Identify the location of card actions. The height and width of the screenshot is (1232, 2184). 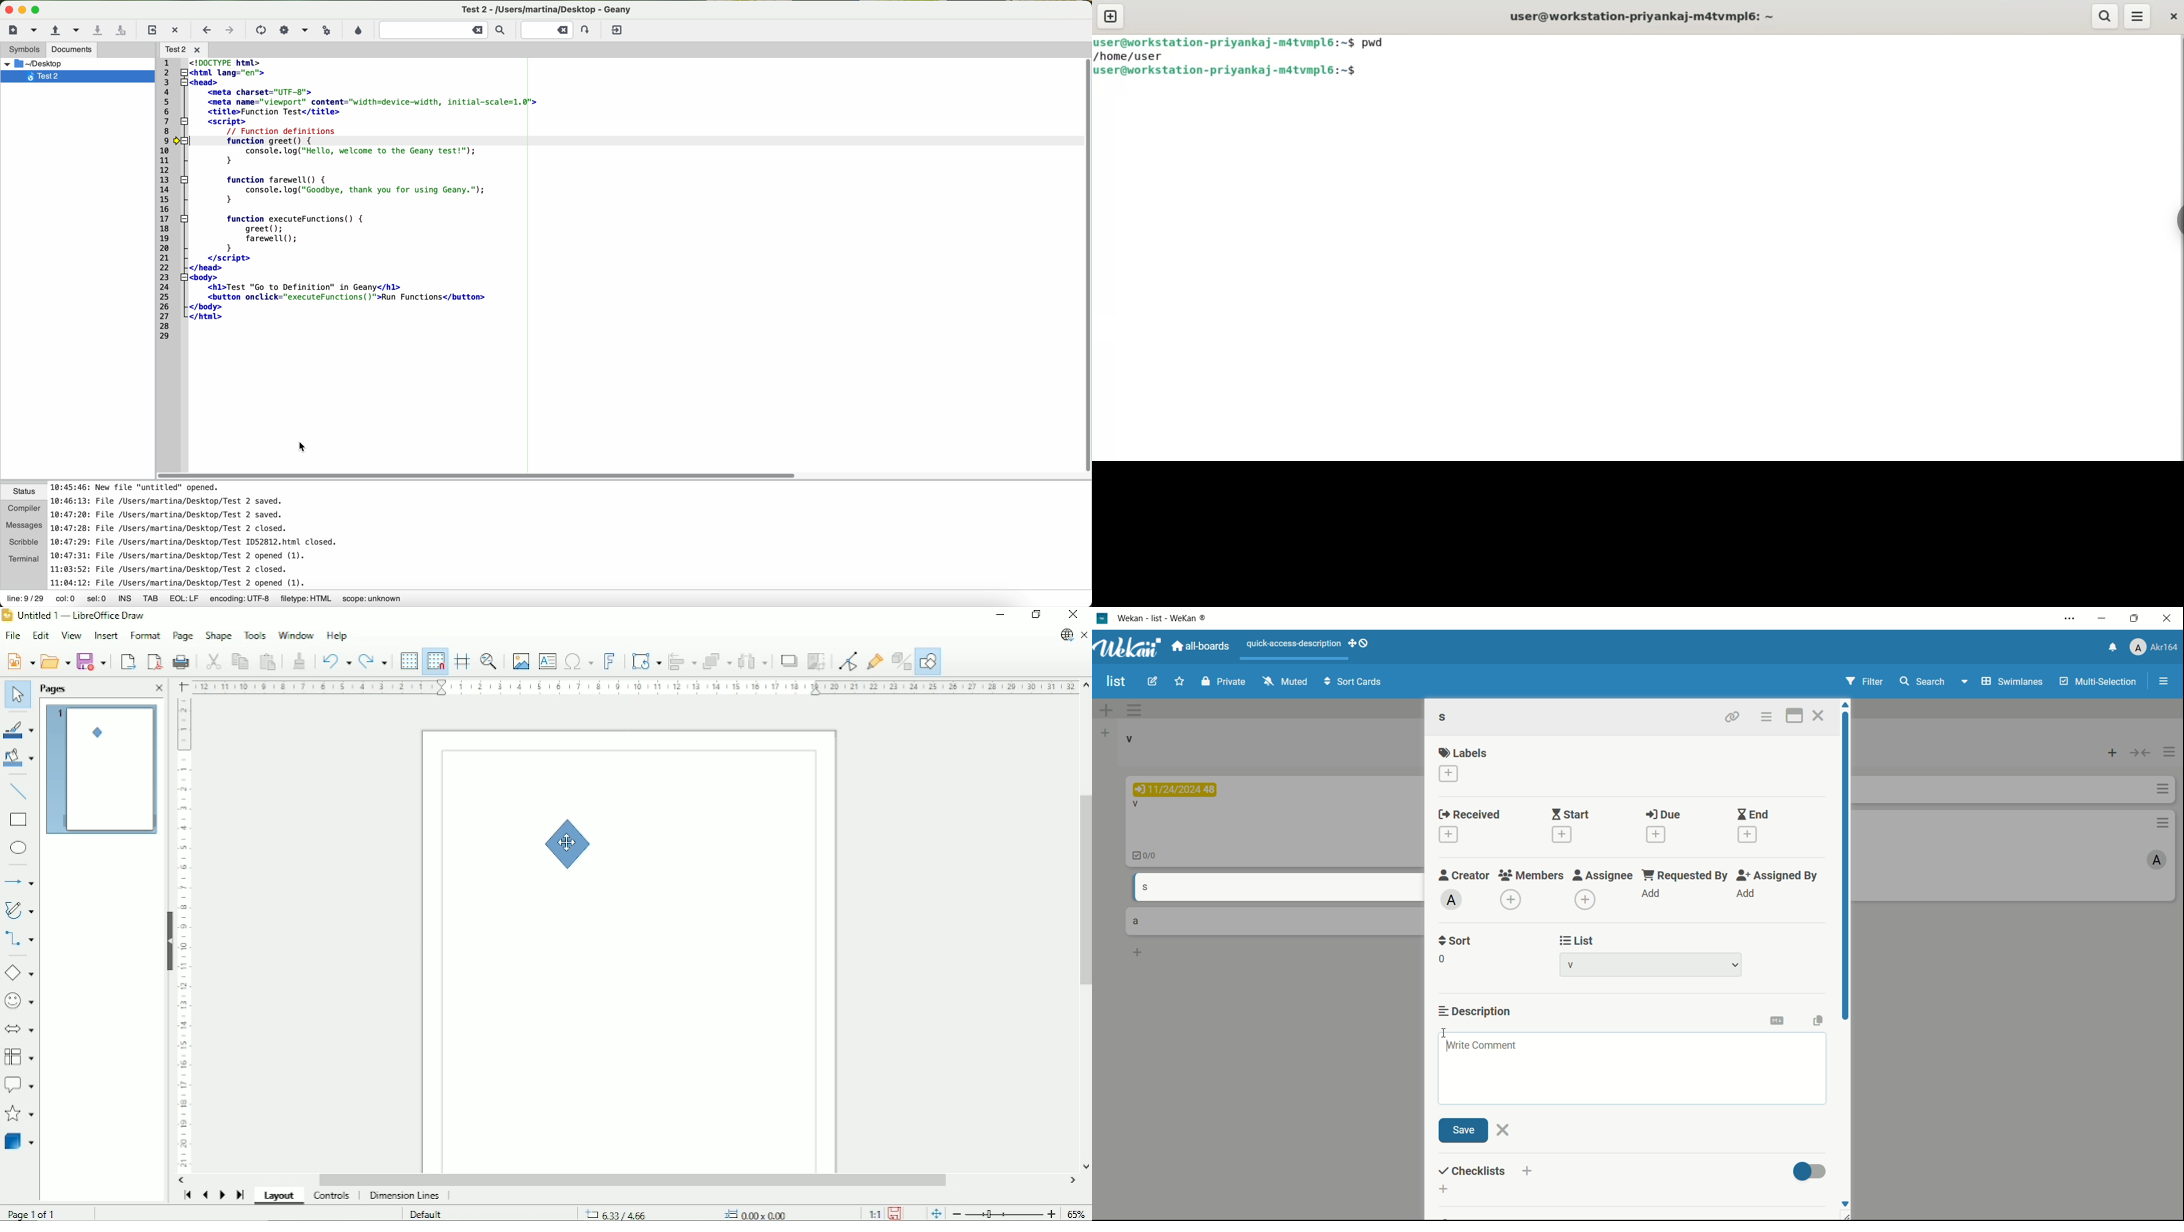
(1766, 717).